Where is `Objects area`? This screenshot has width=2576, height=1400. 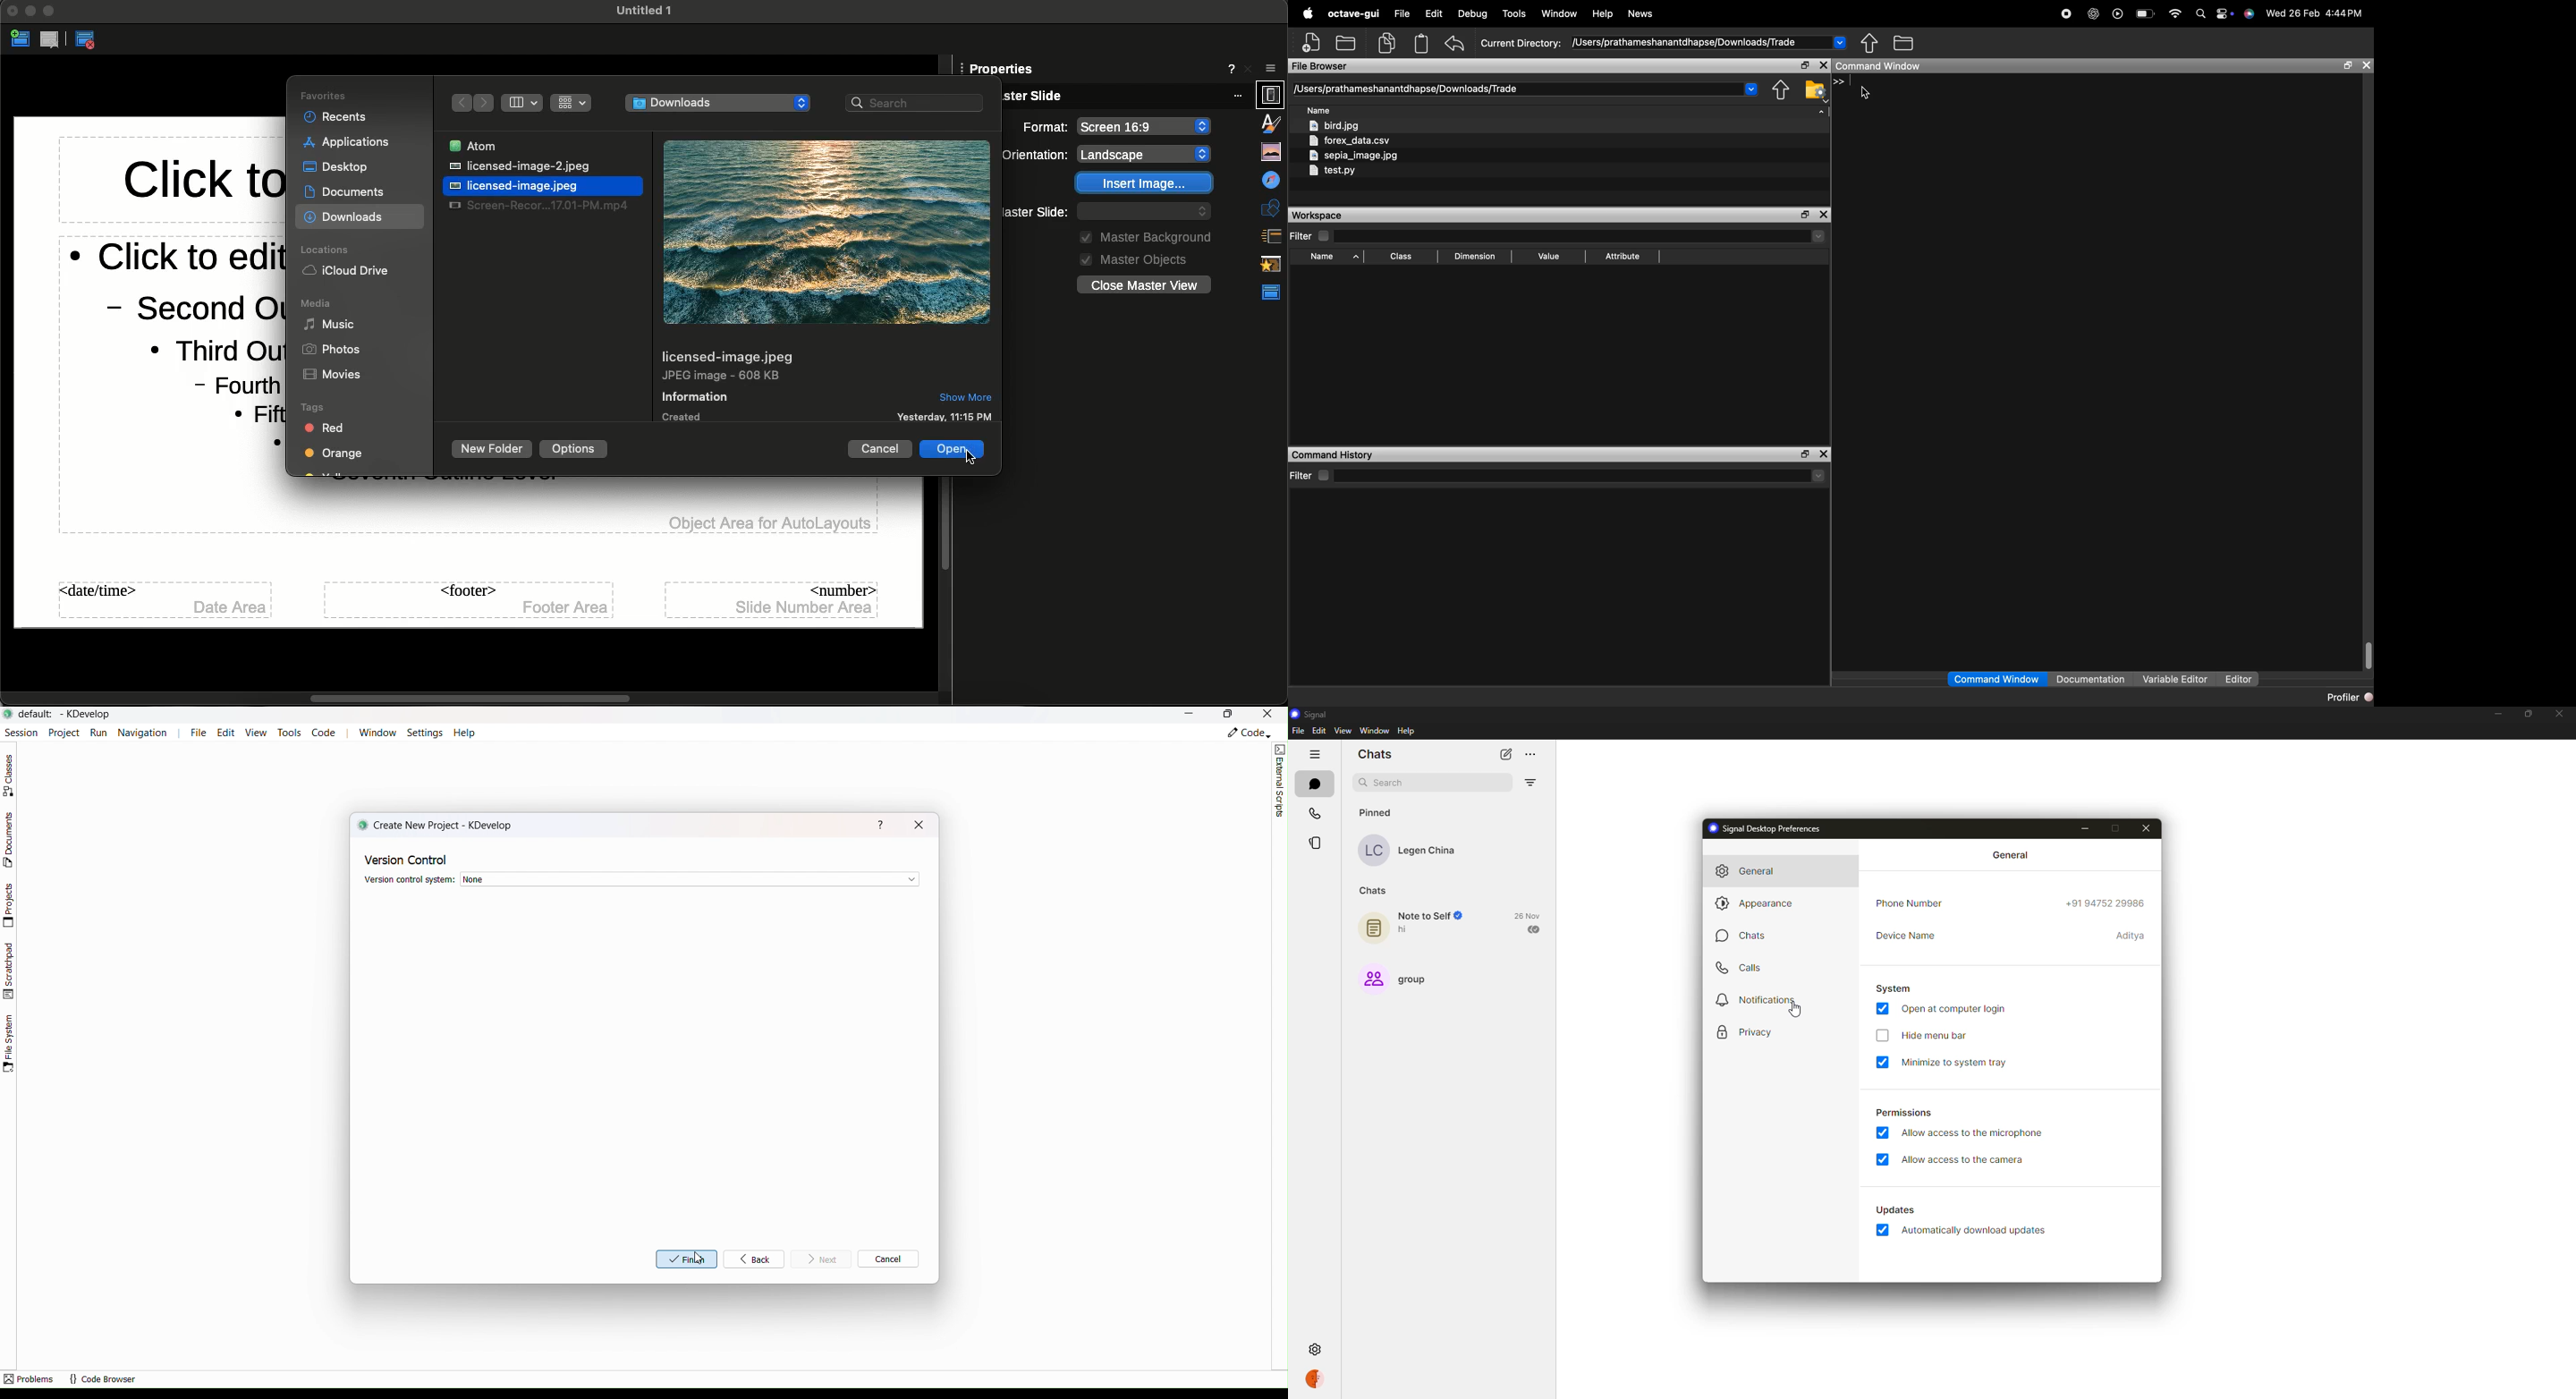 Objects area is located at coordinates (756, 523).